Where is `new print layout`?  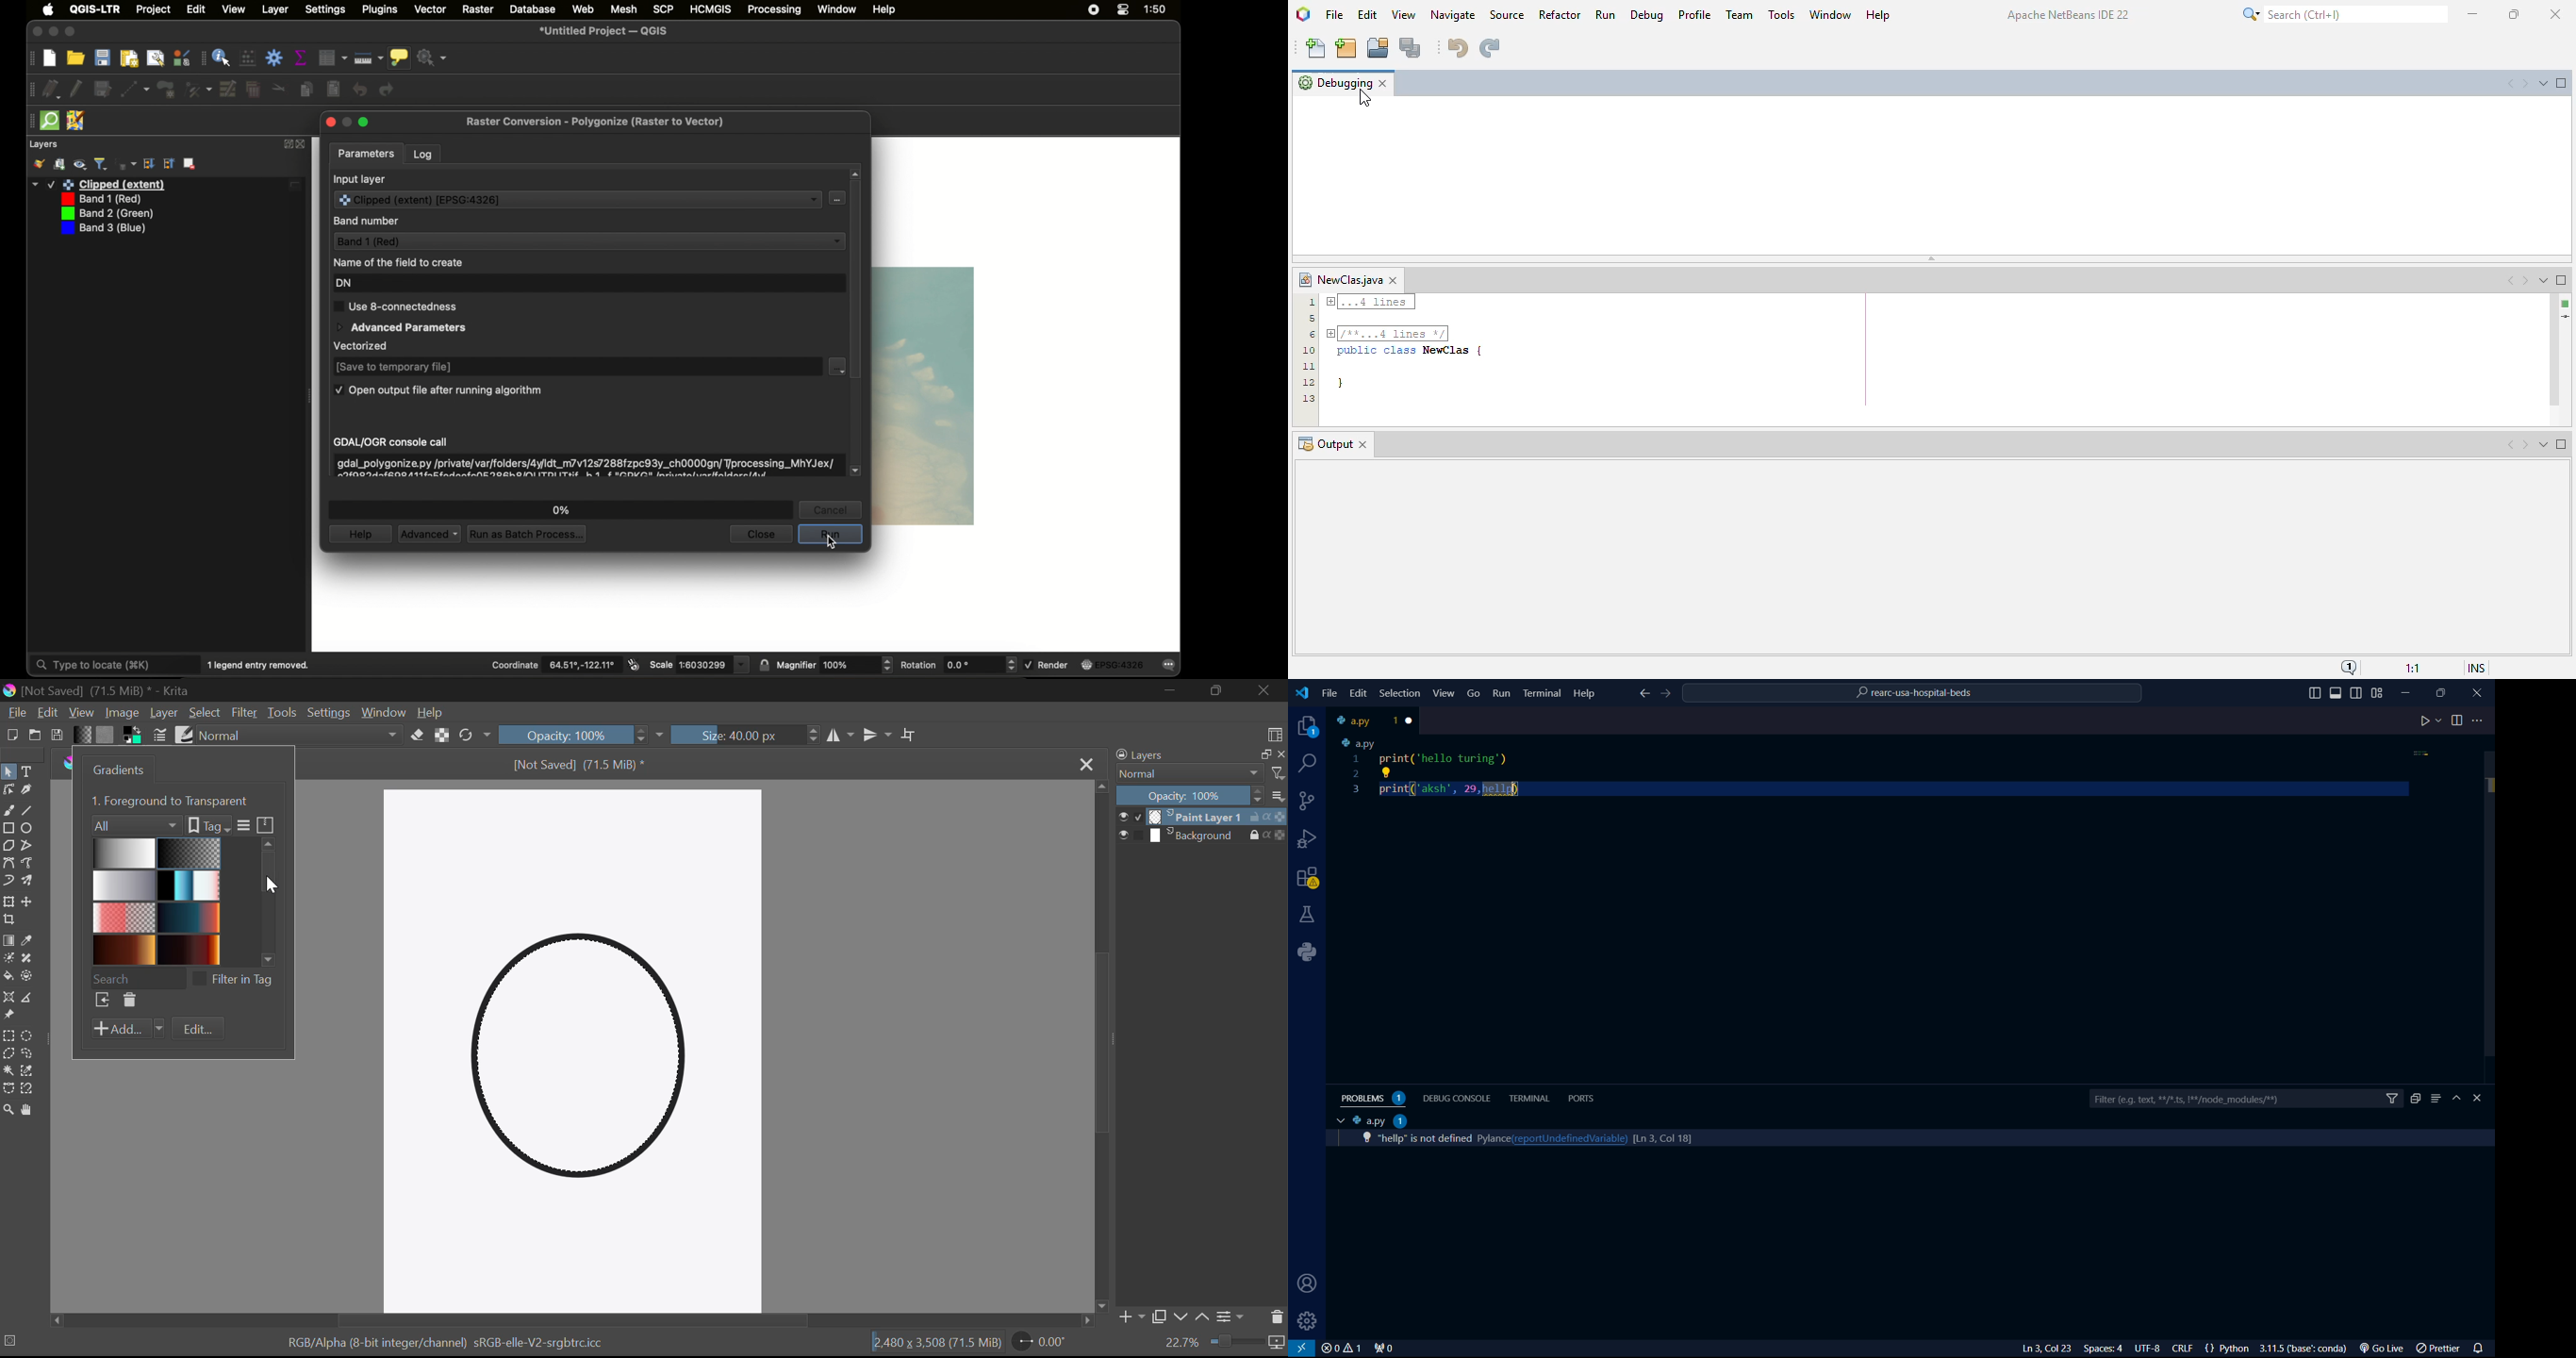 new print layout is located at coordinates (130, 58).